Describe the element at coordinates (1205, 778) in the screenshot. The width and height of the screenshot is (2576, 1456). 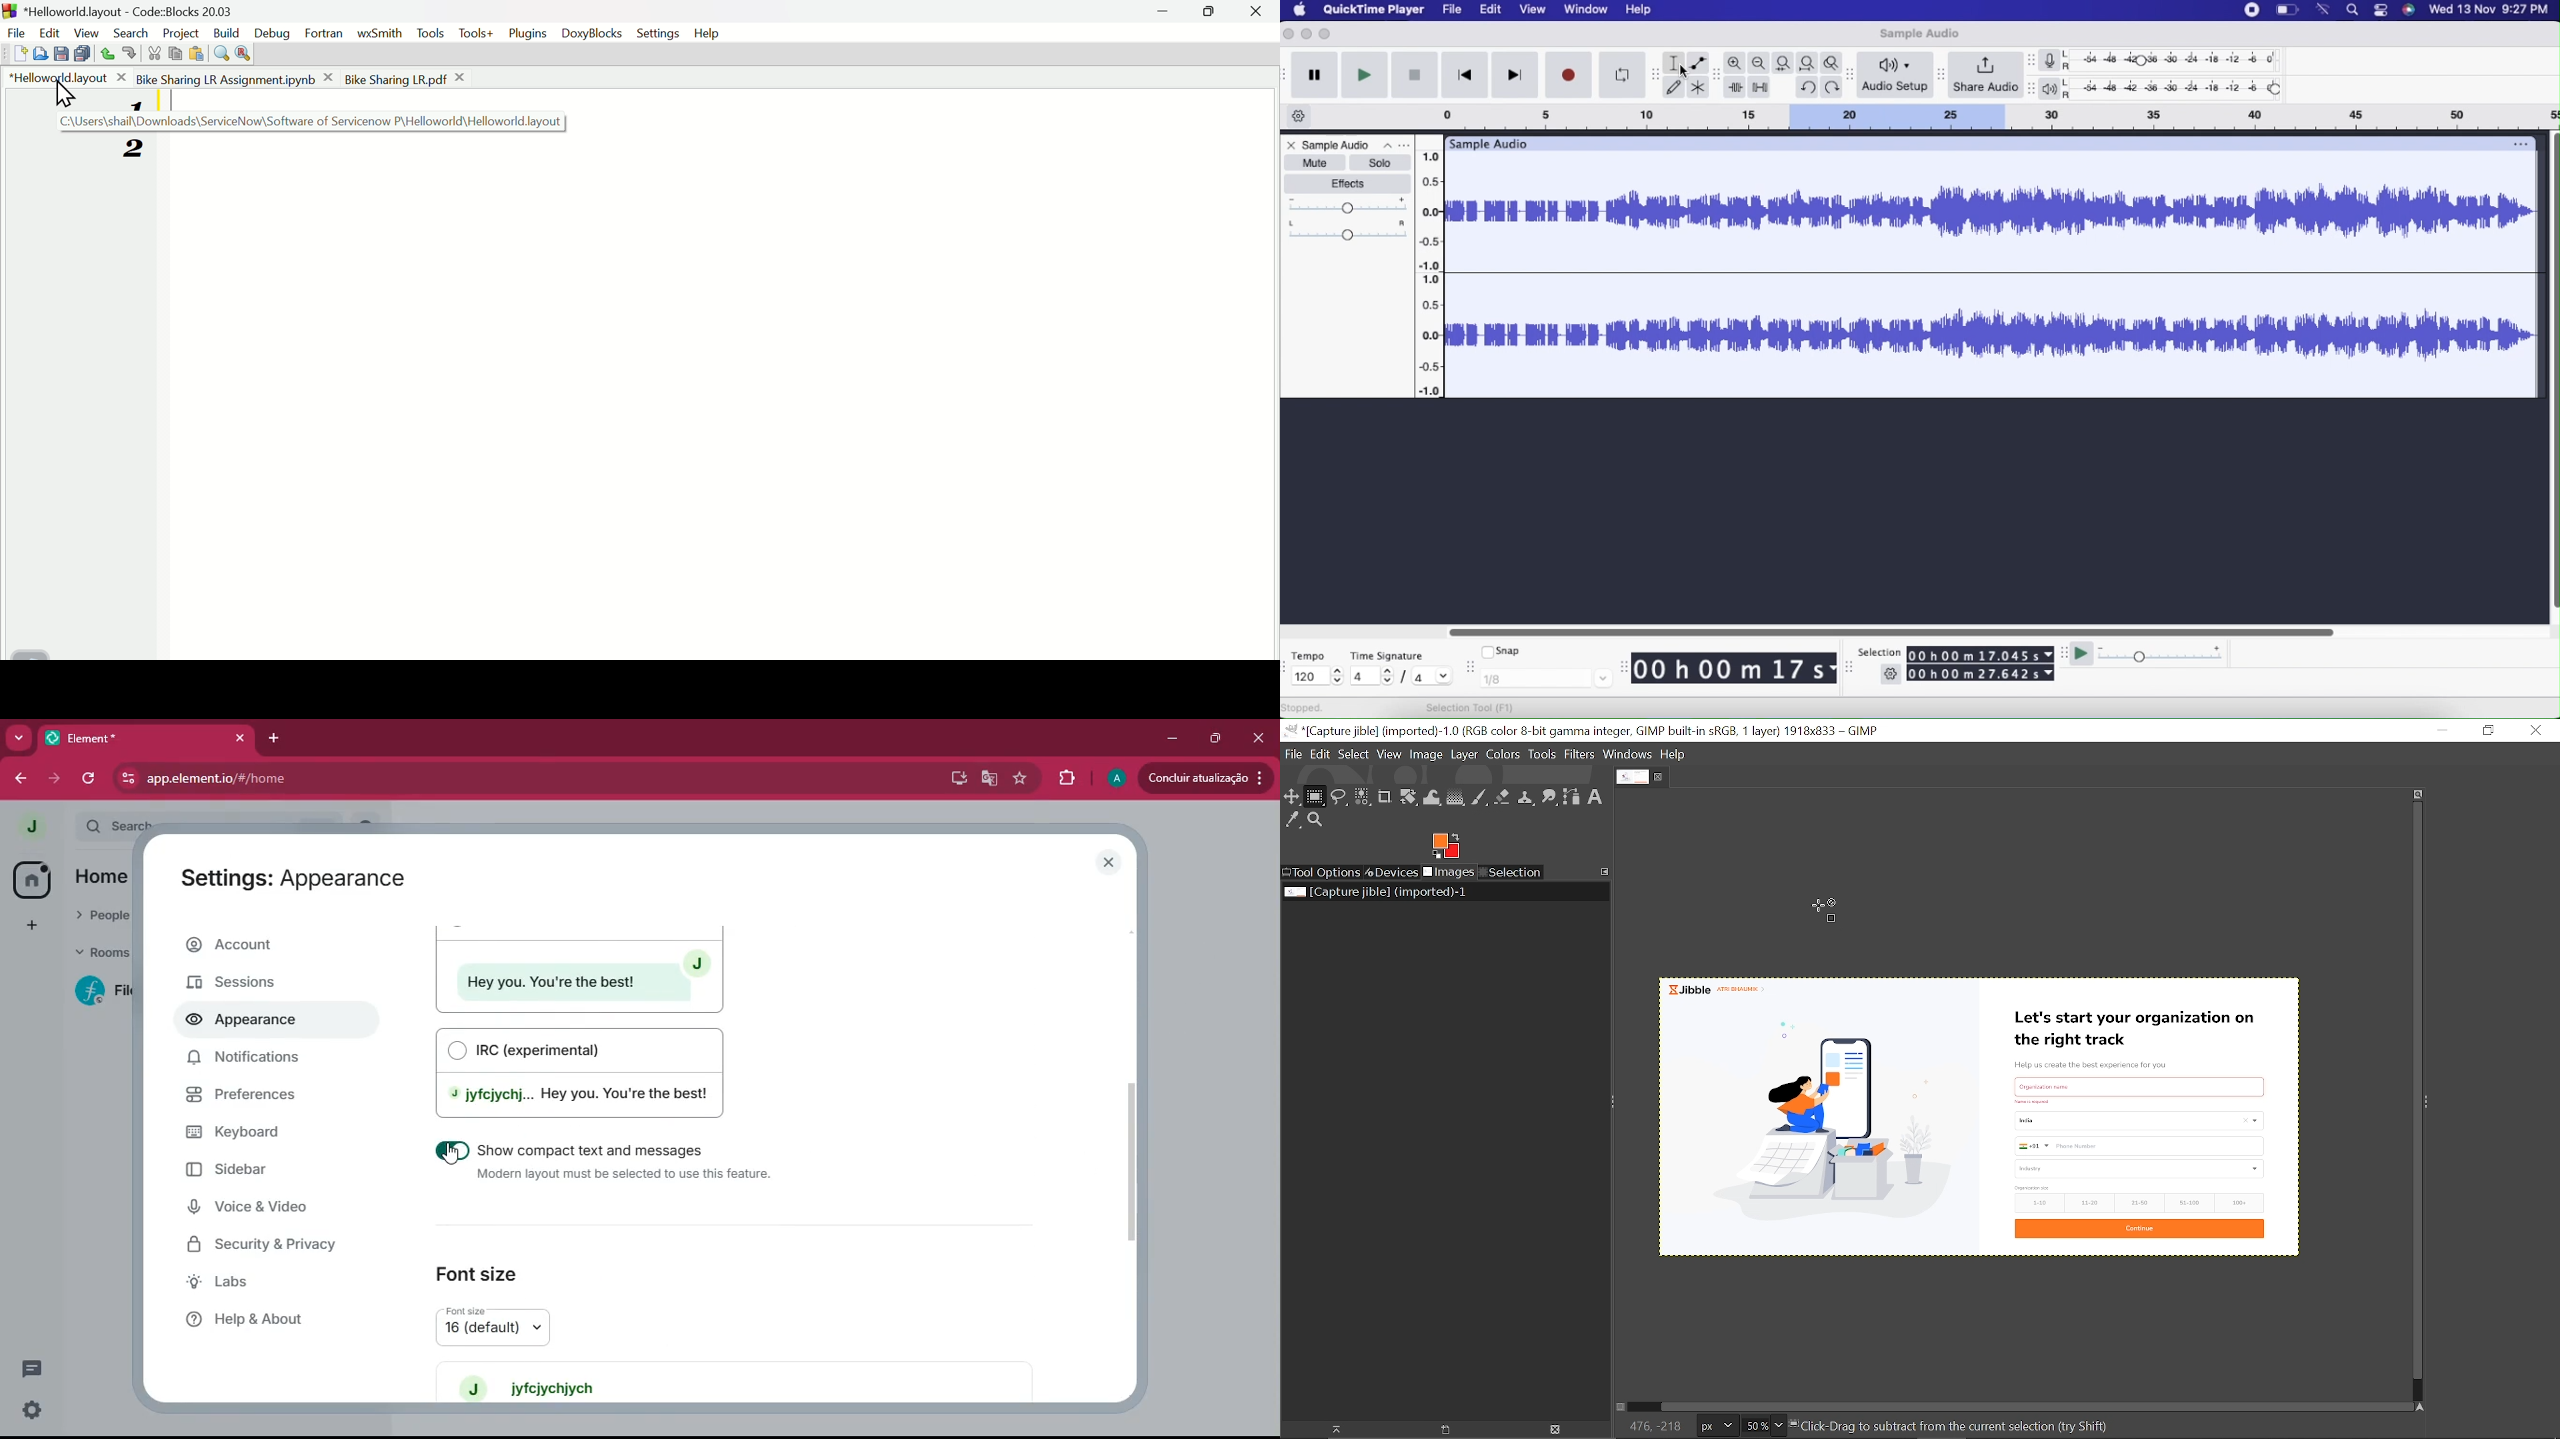
I see `update` at that location.